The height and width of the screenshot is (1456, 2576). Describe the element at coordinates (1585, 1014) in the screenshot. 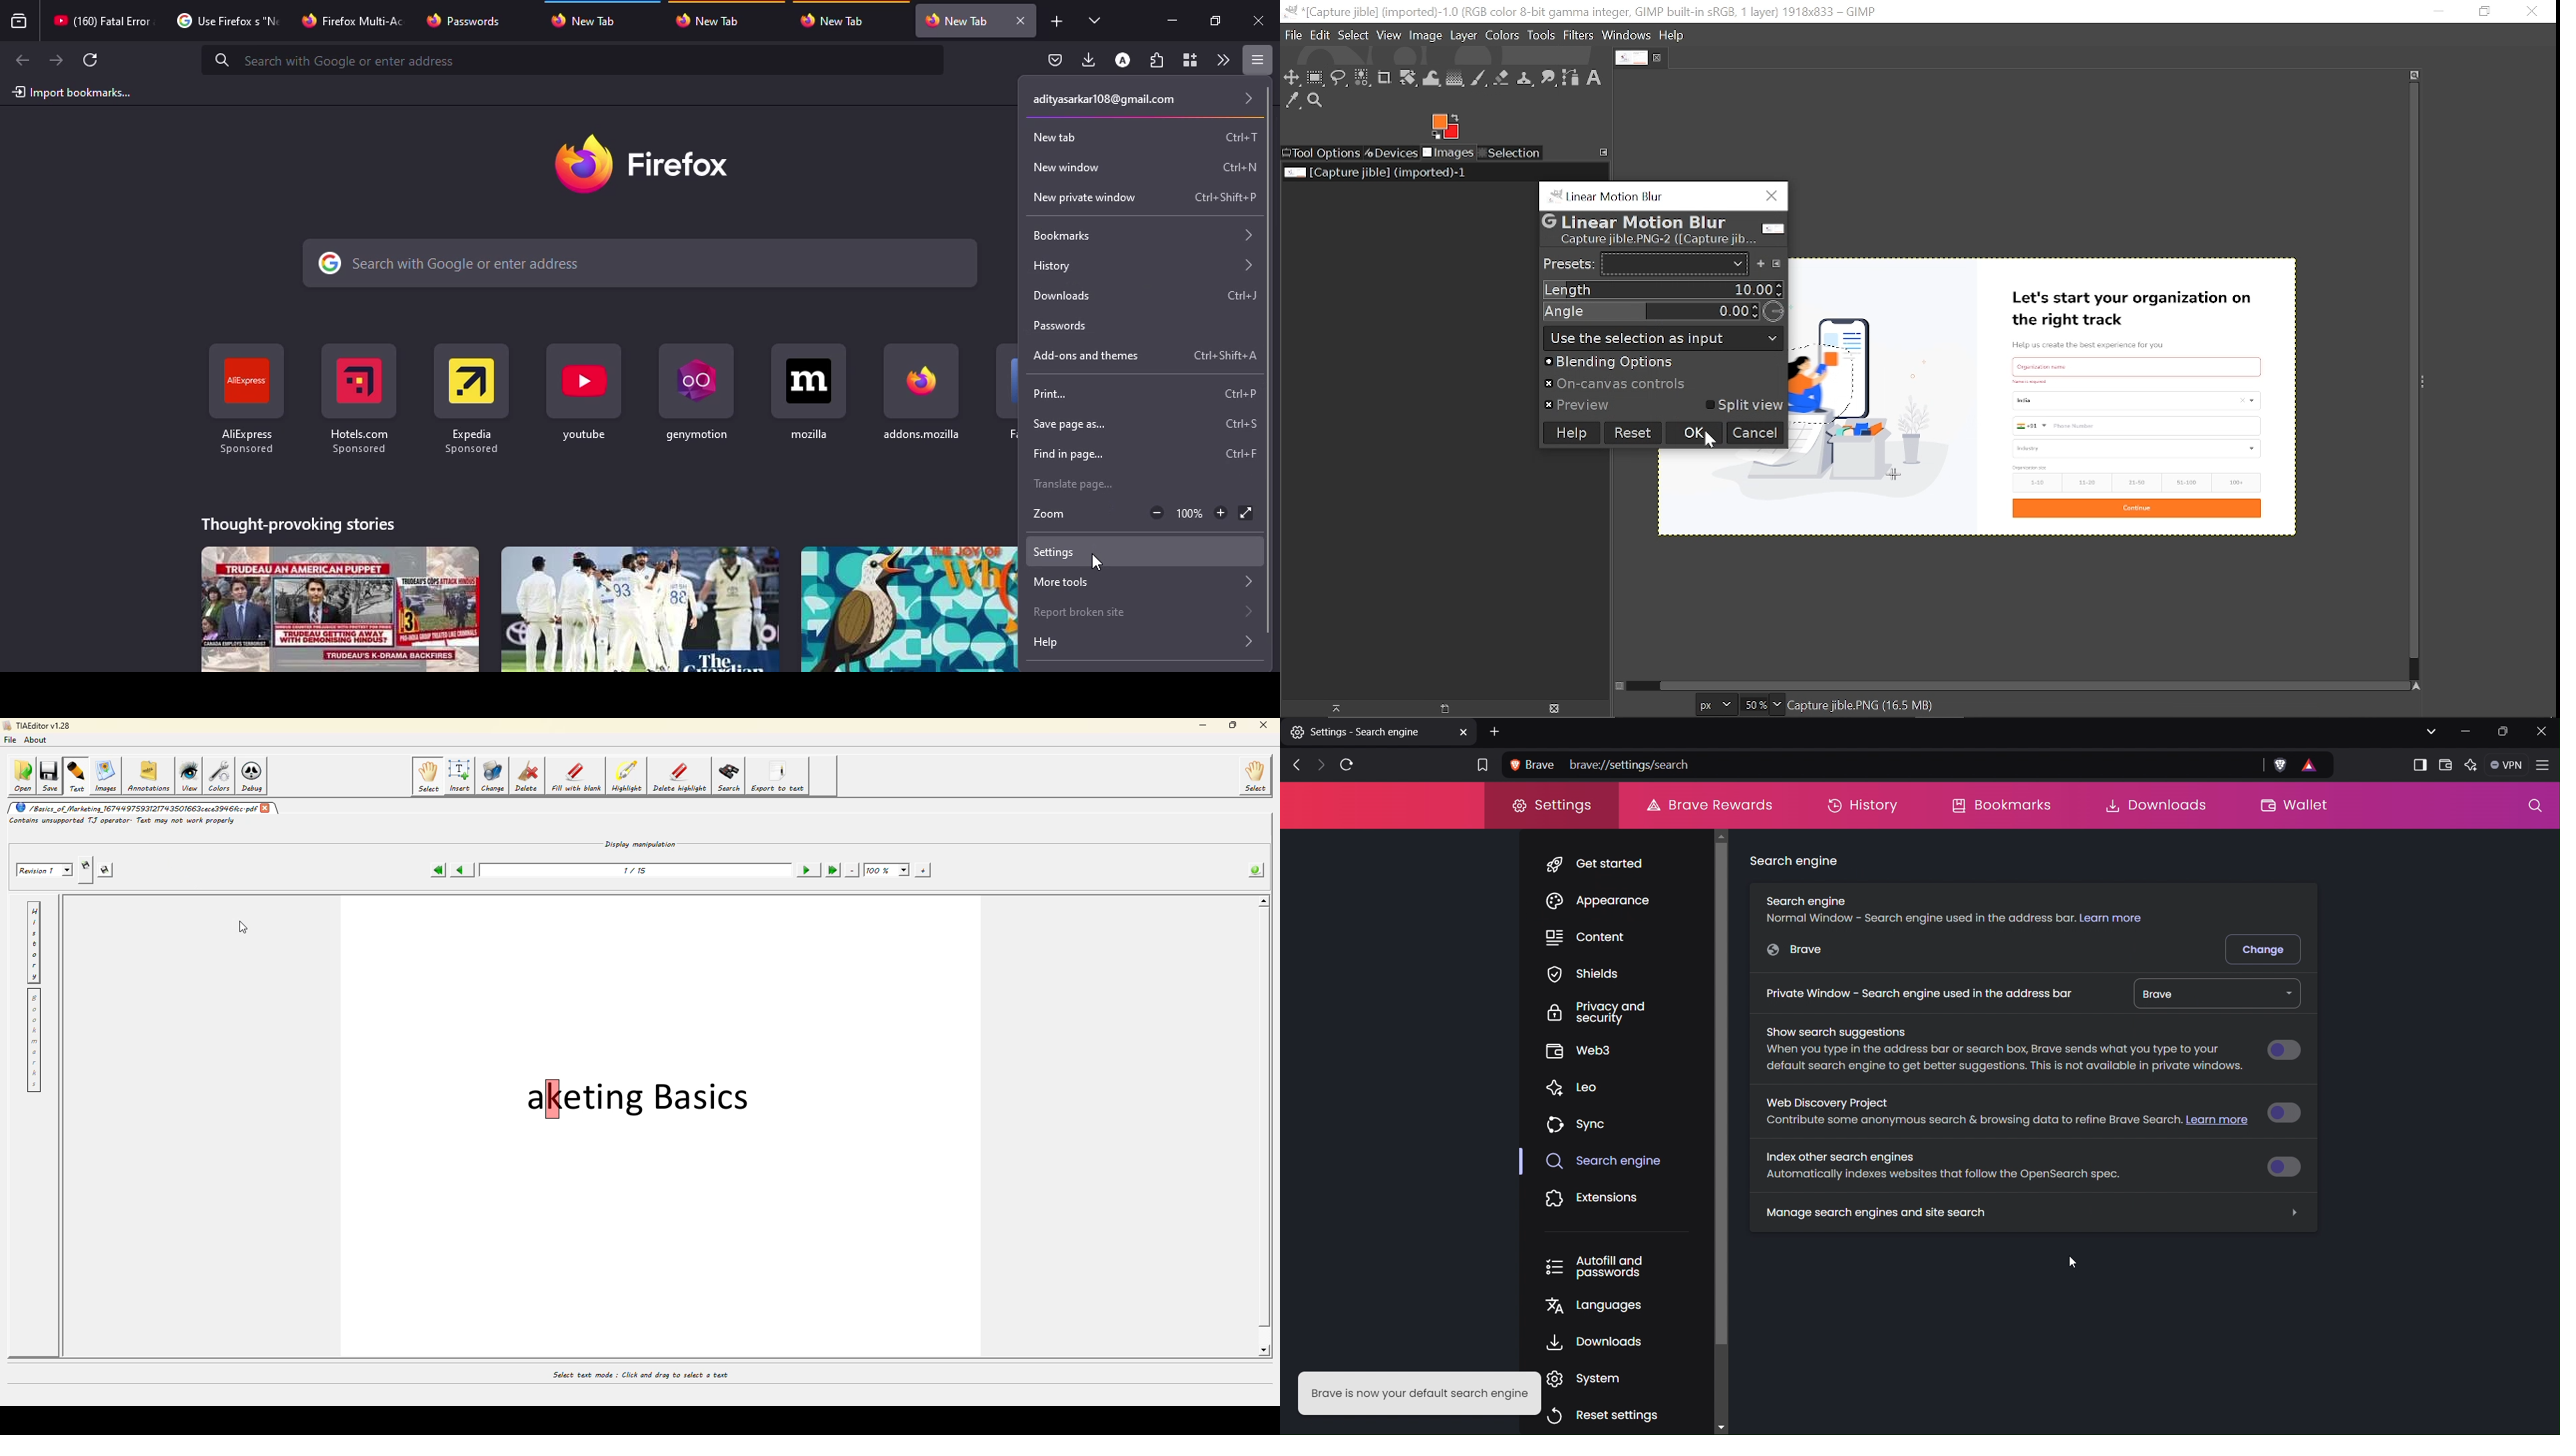

I see `Privacy and Security` at that location.